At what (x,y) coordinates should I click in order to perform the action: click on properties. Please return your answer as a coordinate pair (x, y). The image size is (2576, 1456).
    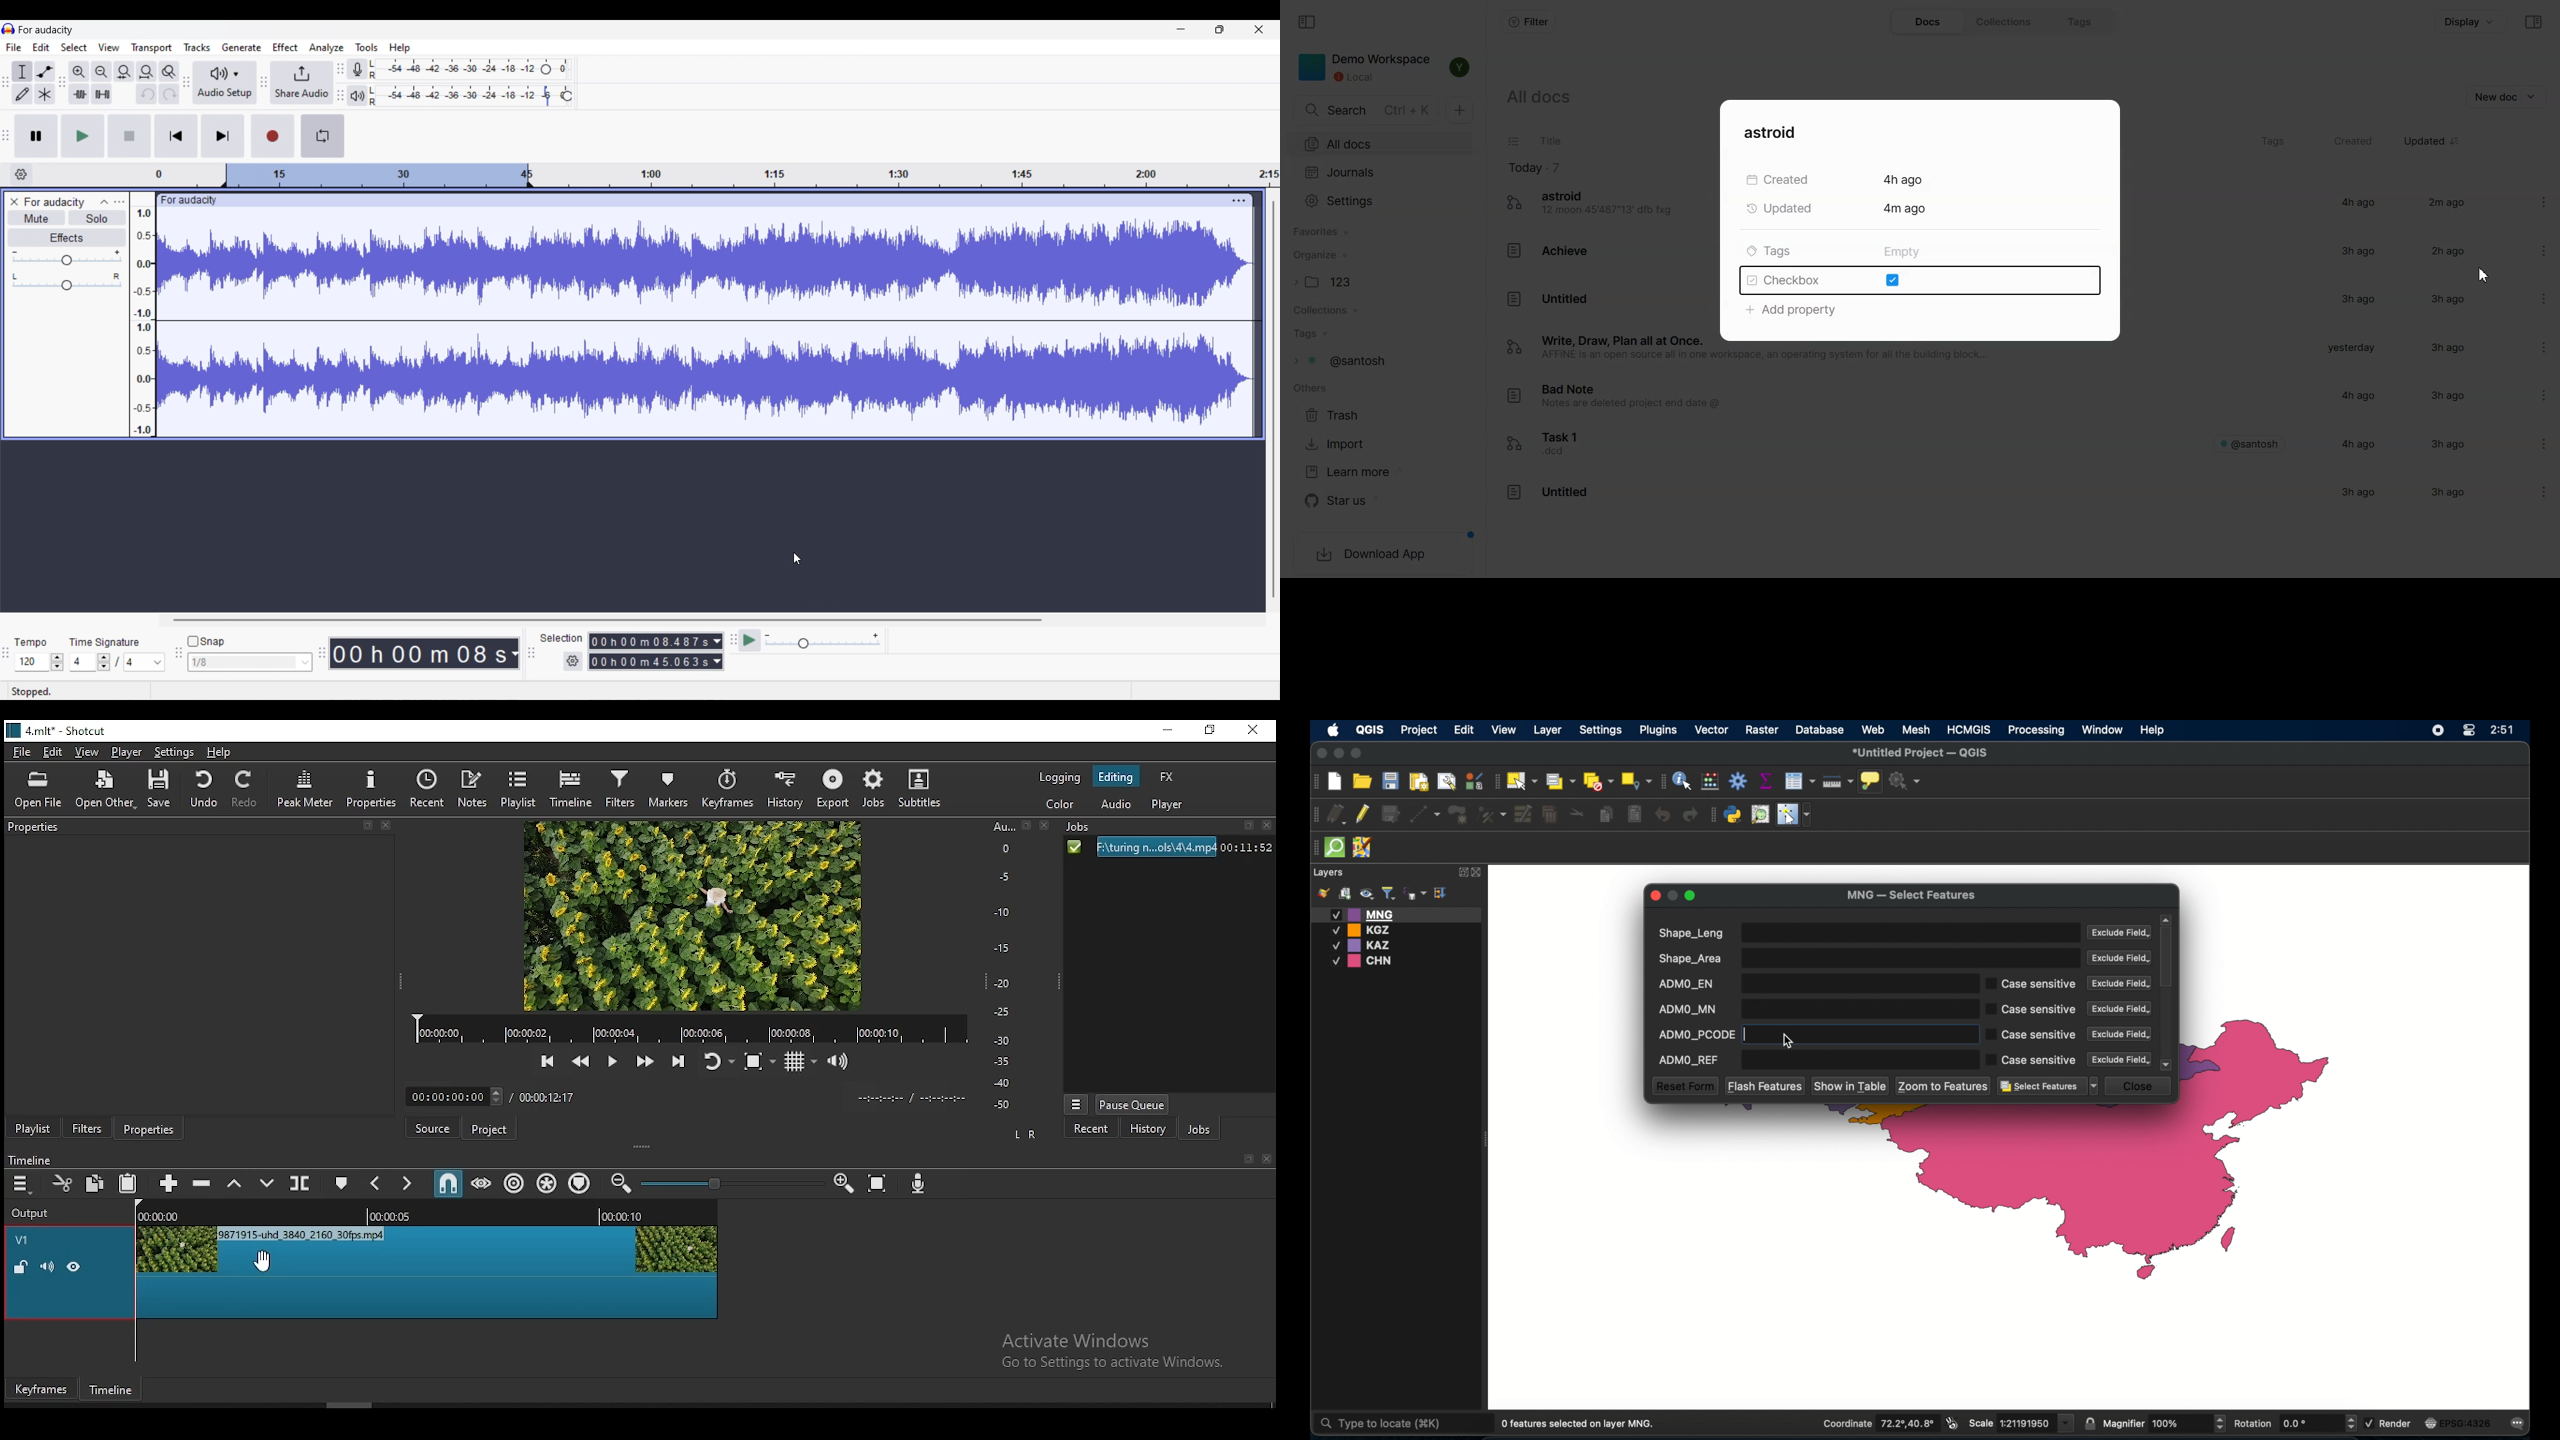
    Looking at the image, I should click on (150, 1128).